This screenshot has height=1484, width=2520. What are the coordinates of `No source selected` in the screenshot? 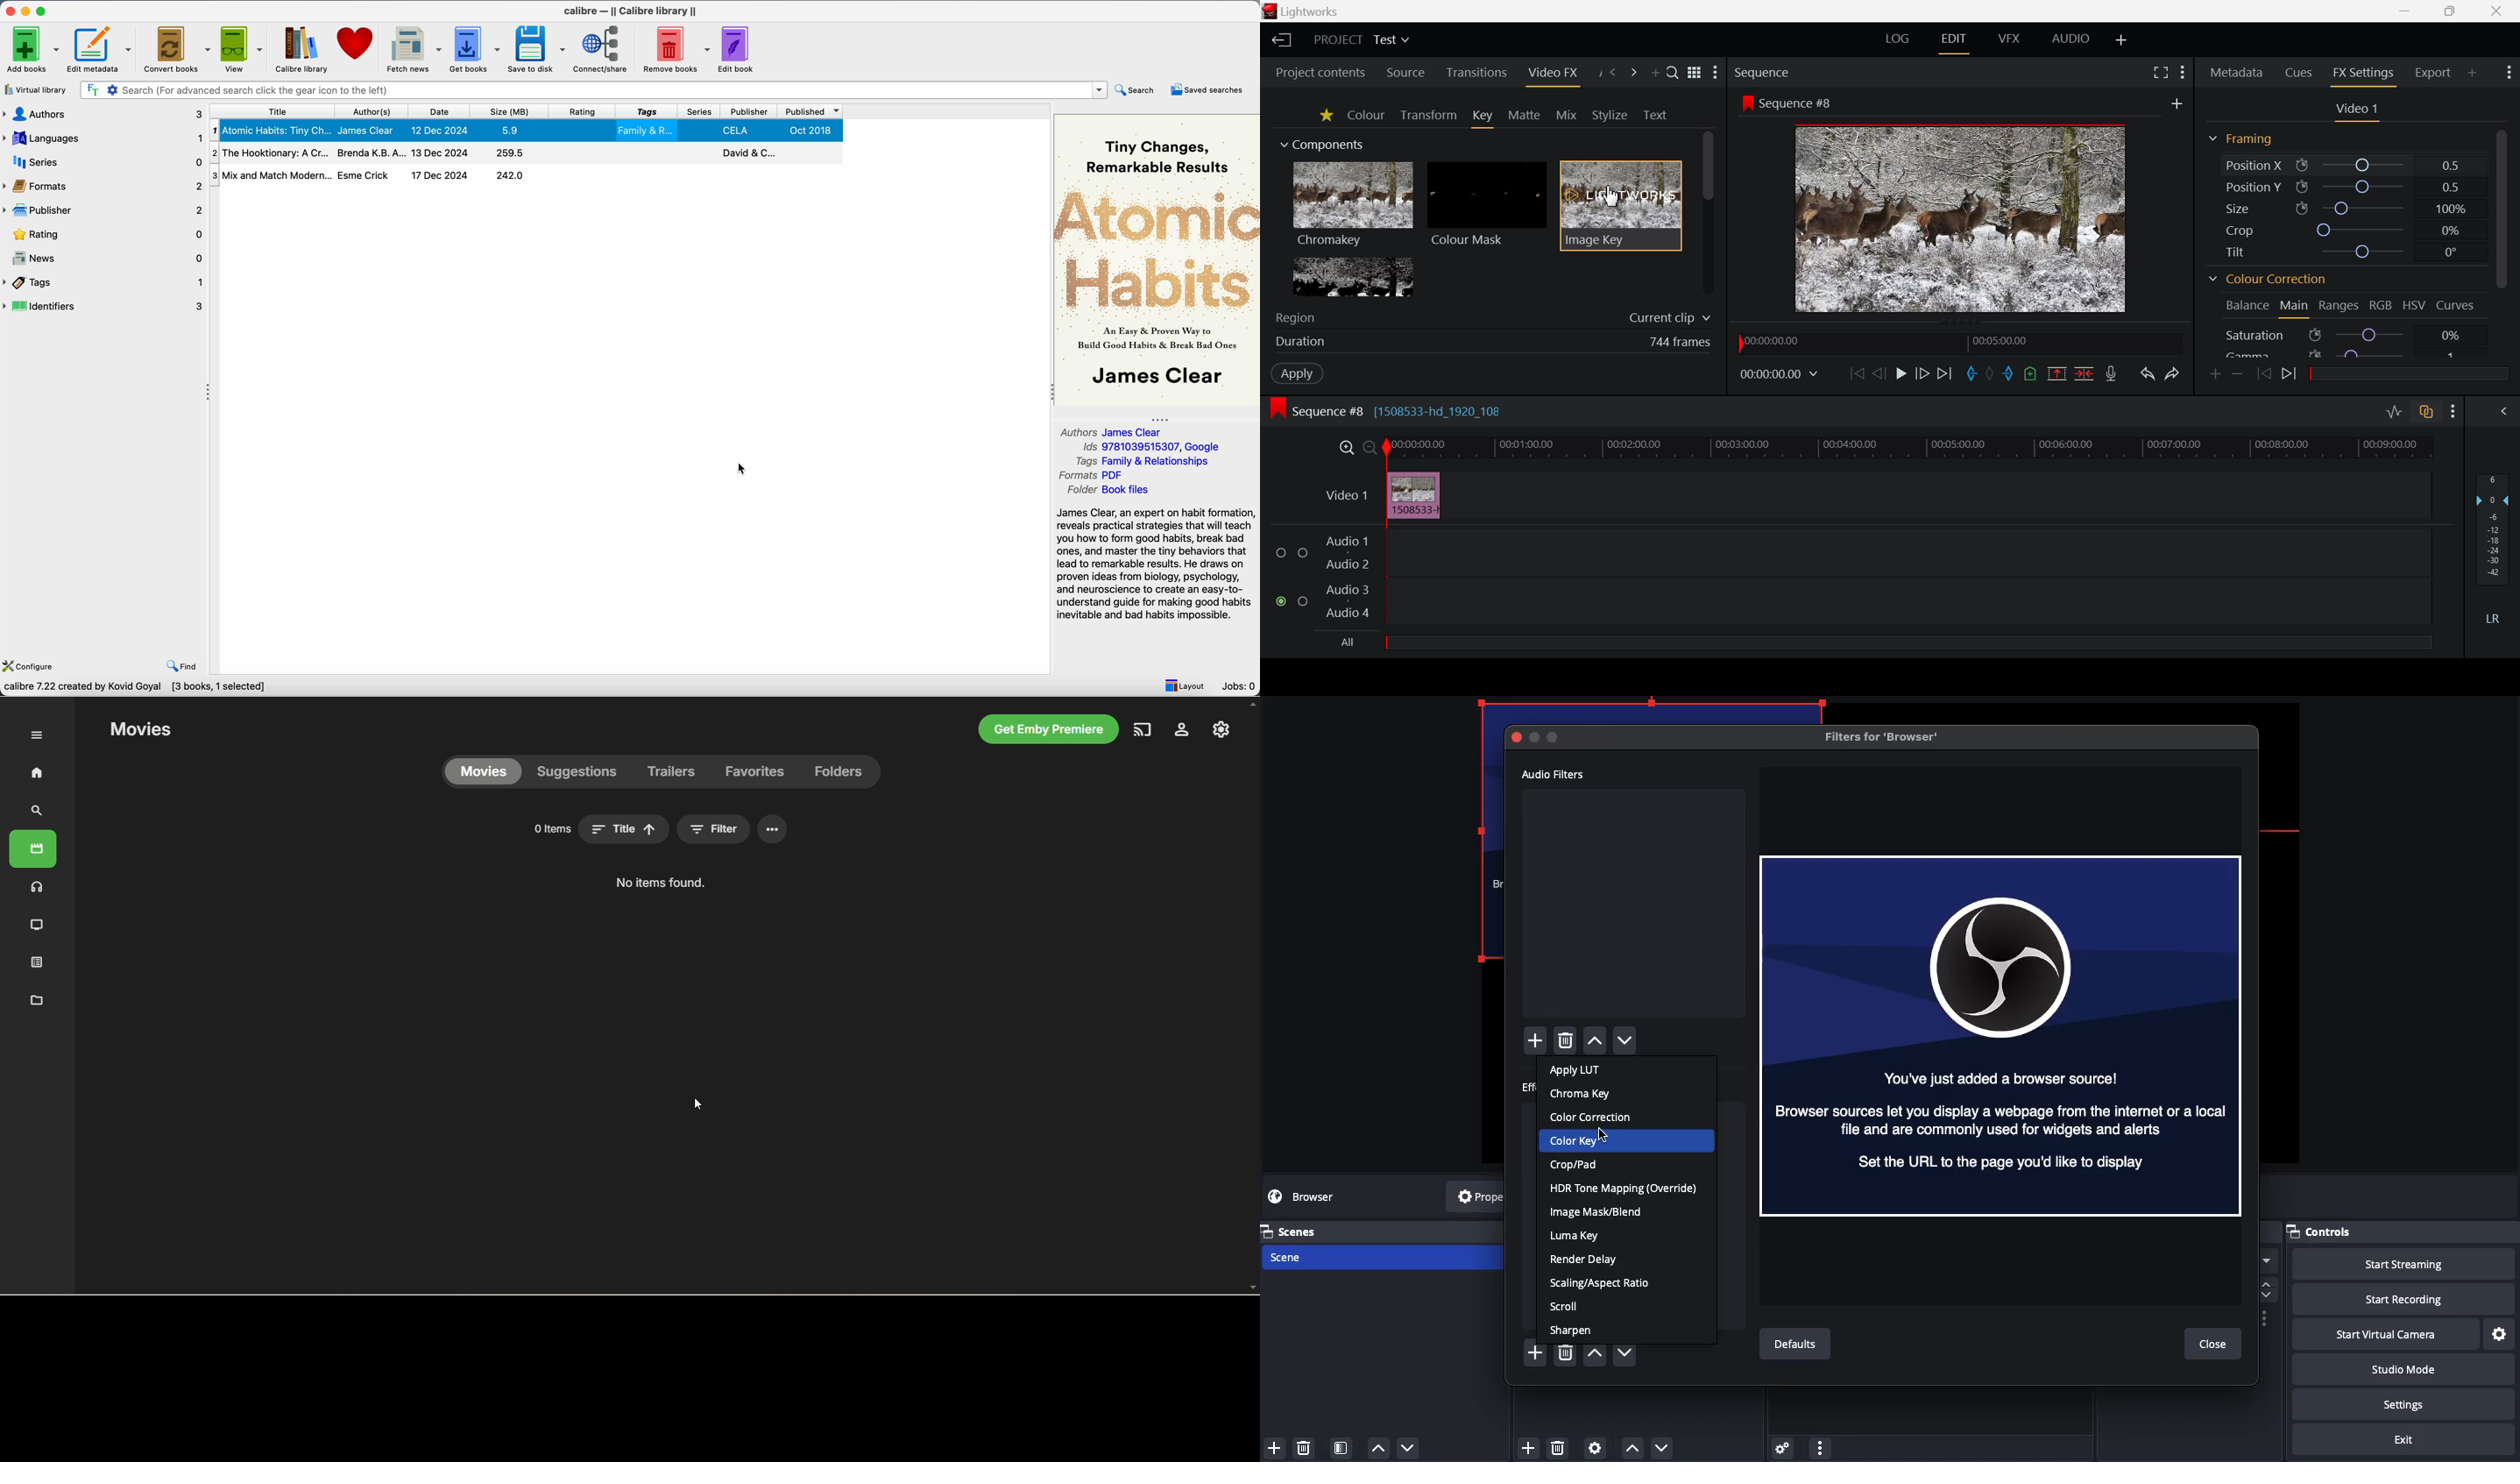 It's located at (1317, 1196).